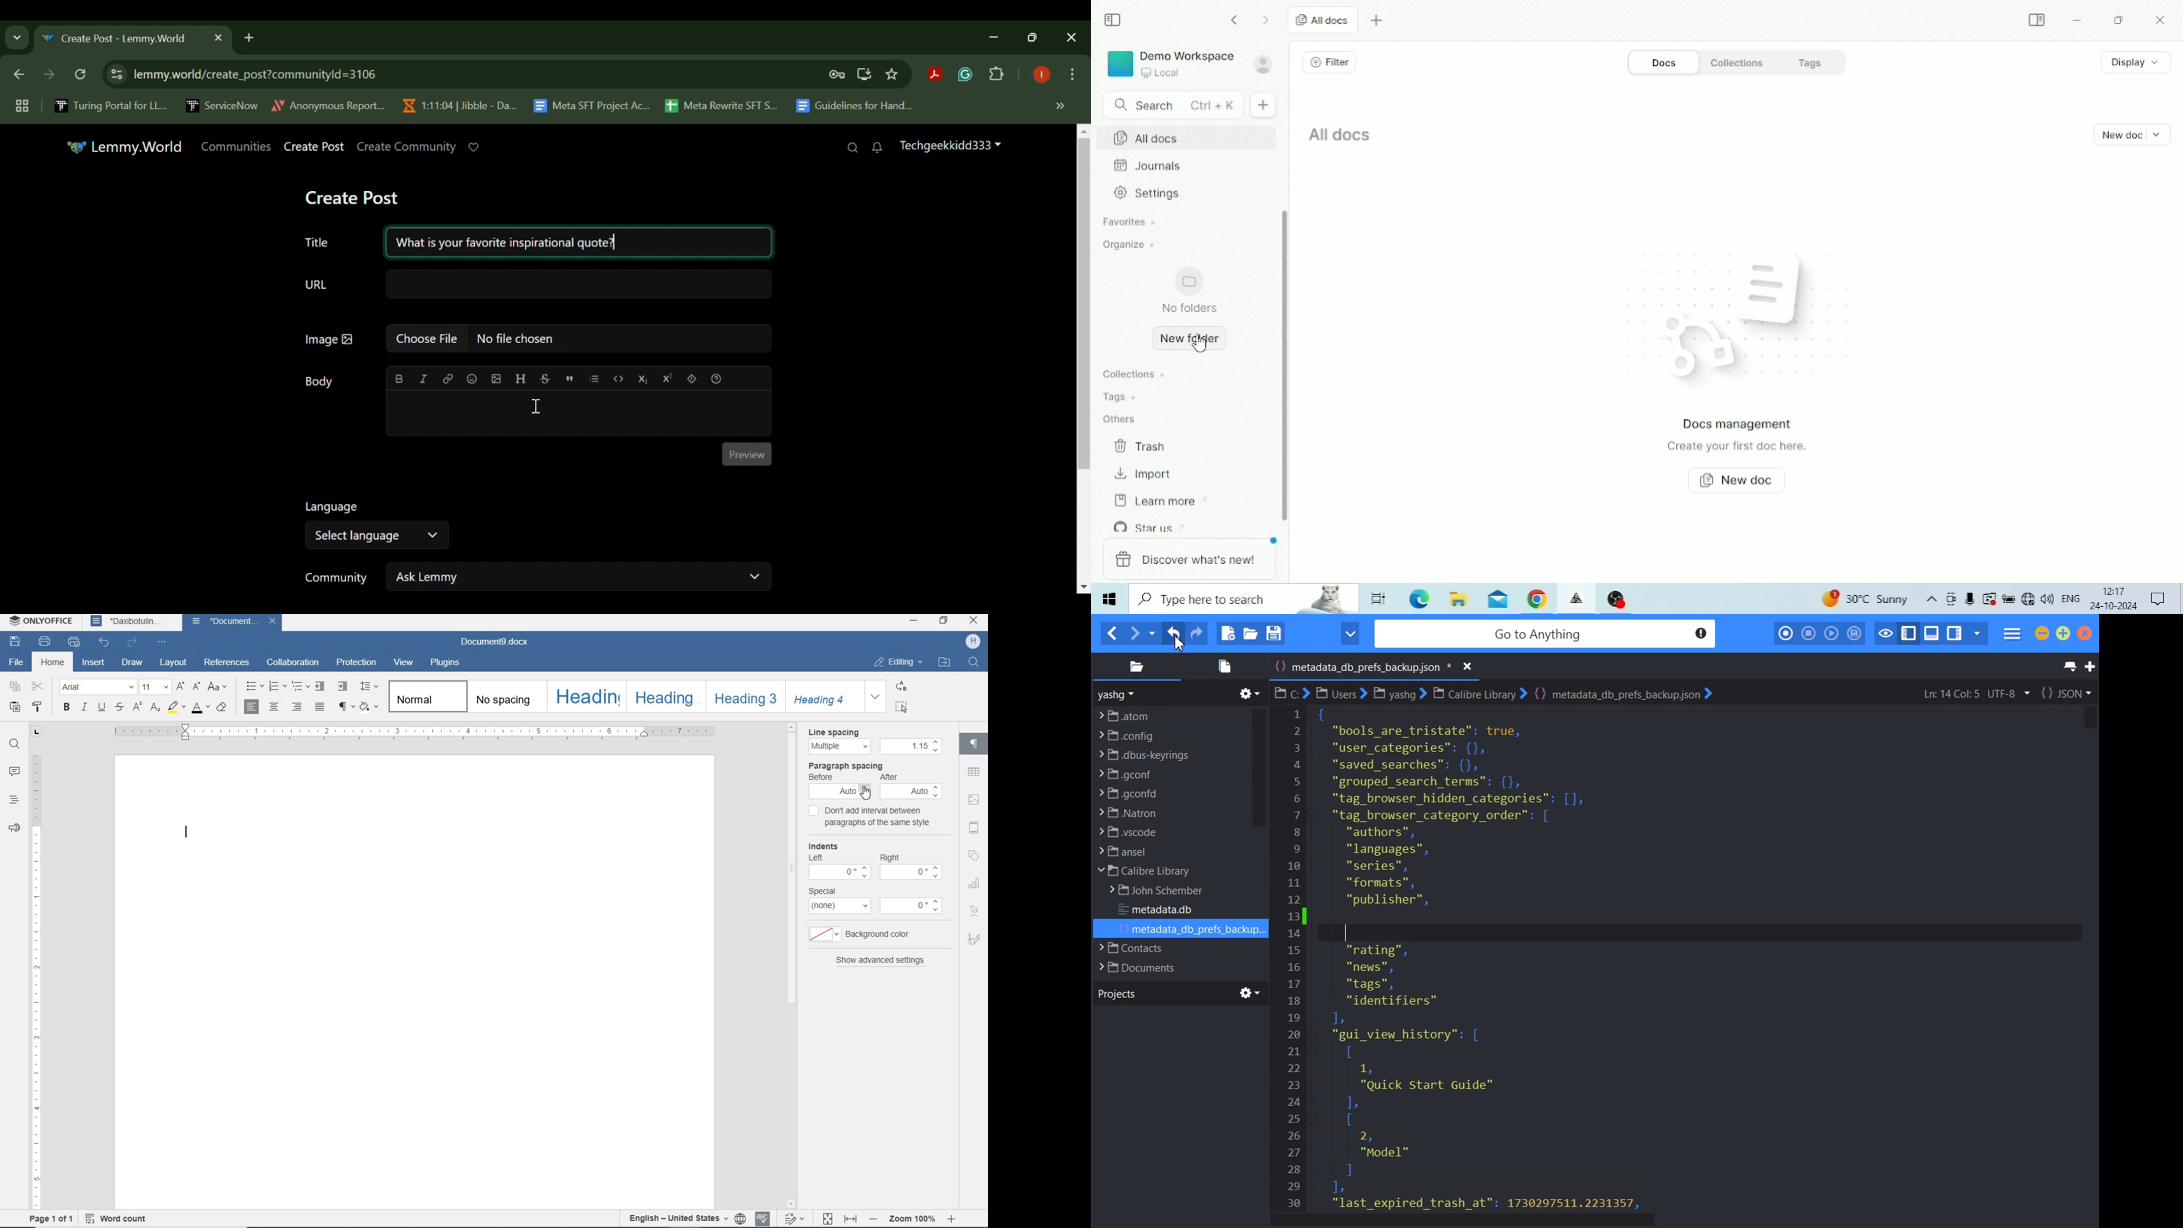  I want to click on Speakers, so click(2047, 597).